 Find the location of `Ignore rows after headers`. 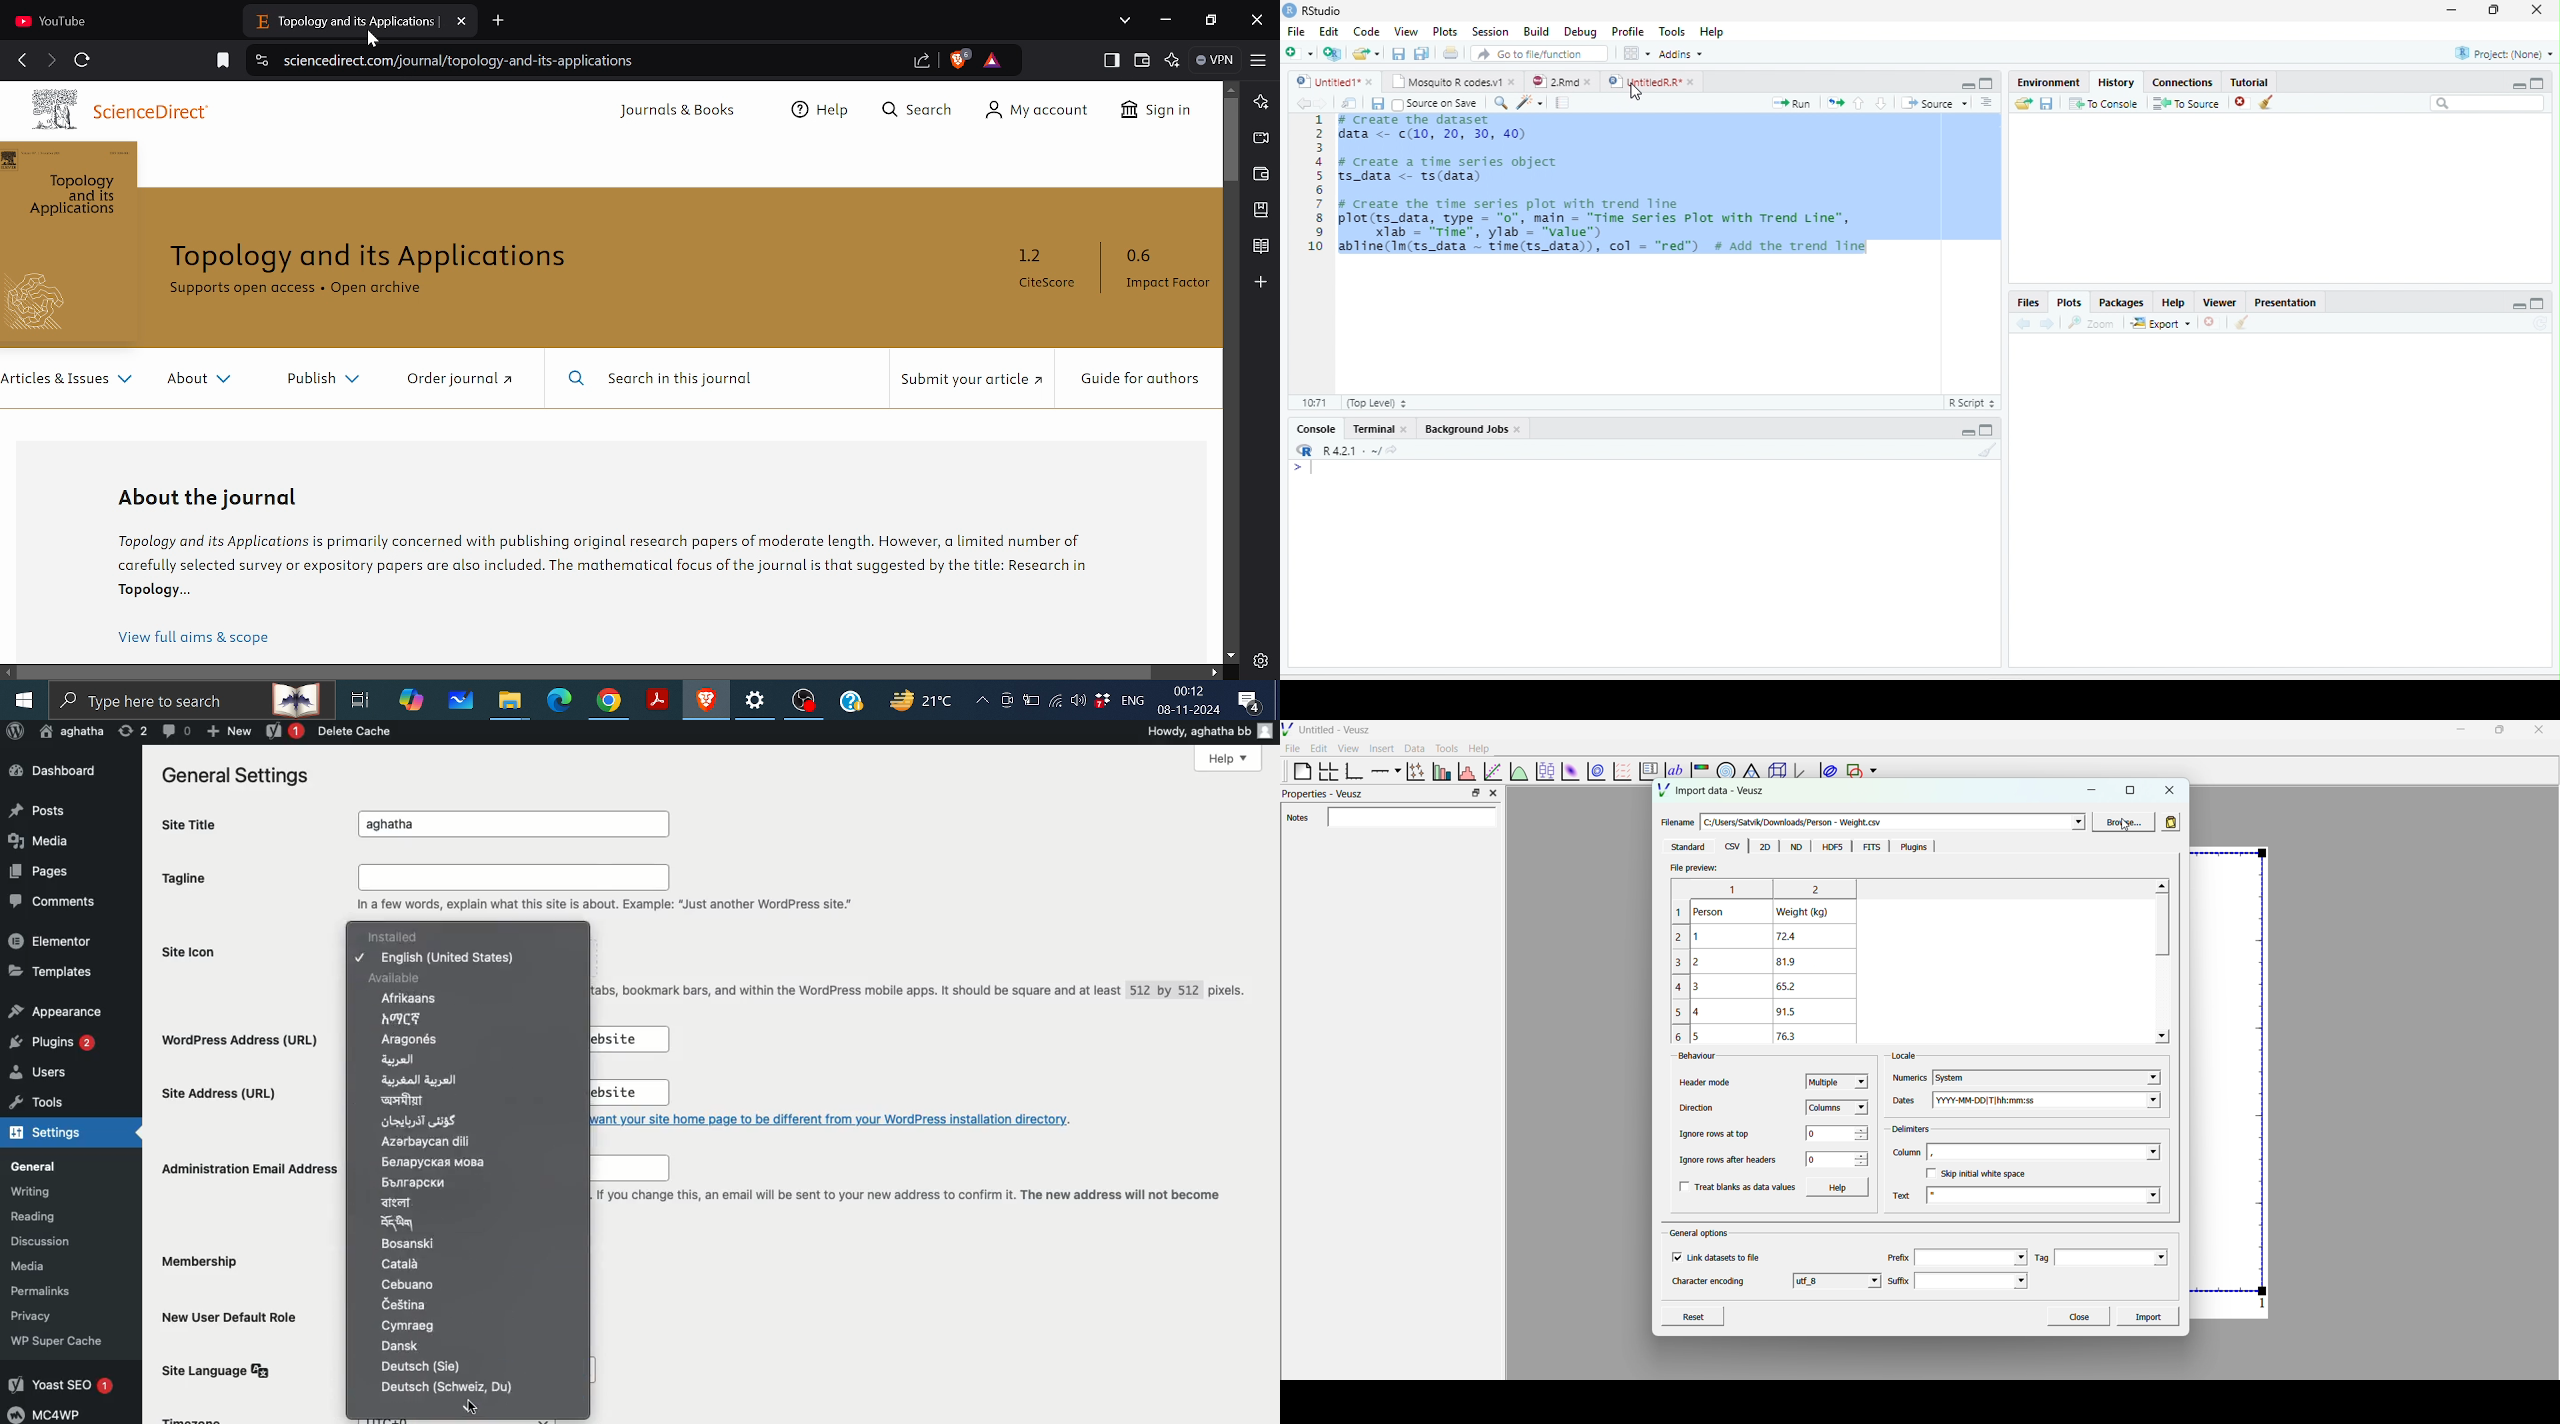

Ignore rows after headers is located at coordinates (1732, 1159).